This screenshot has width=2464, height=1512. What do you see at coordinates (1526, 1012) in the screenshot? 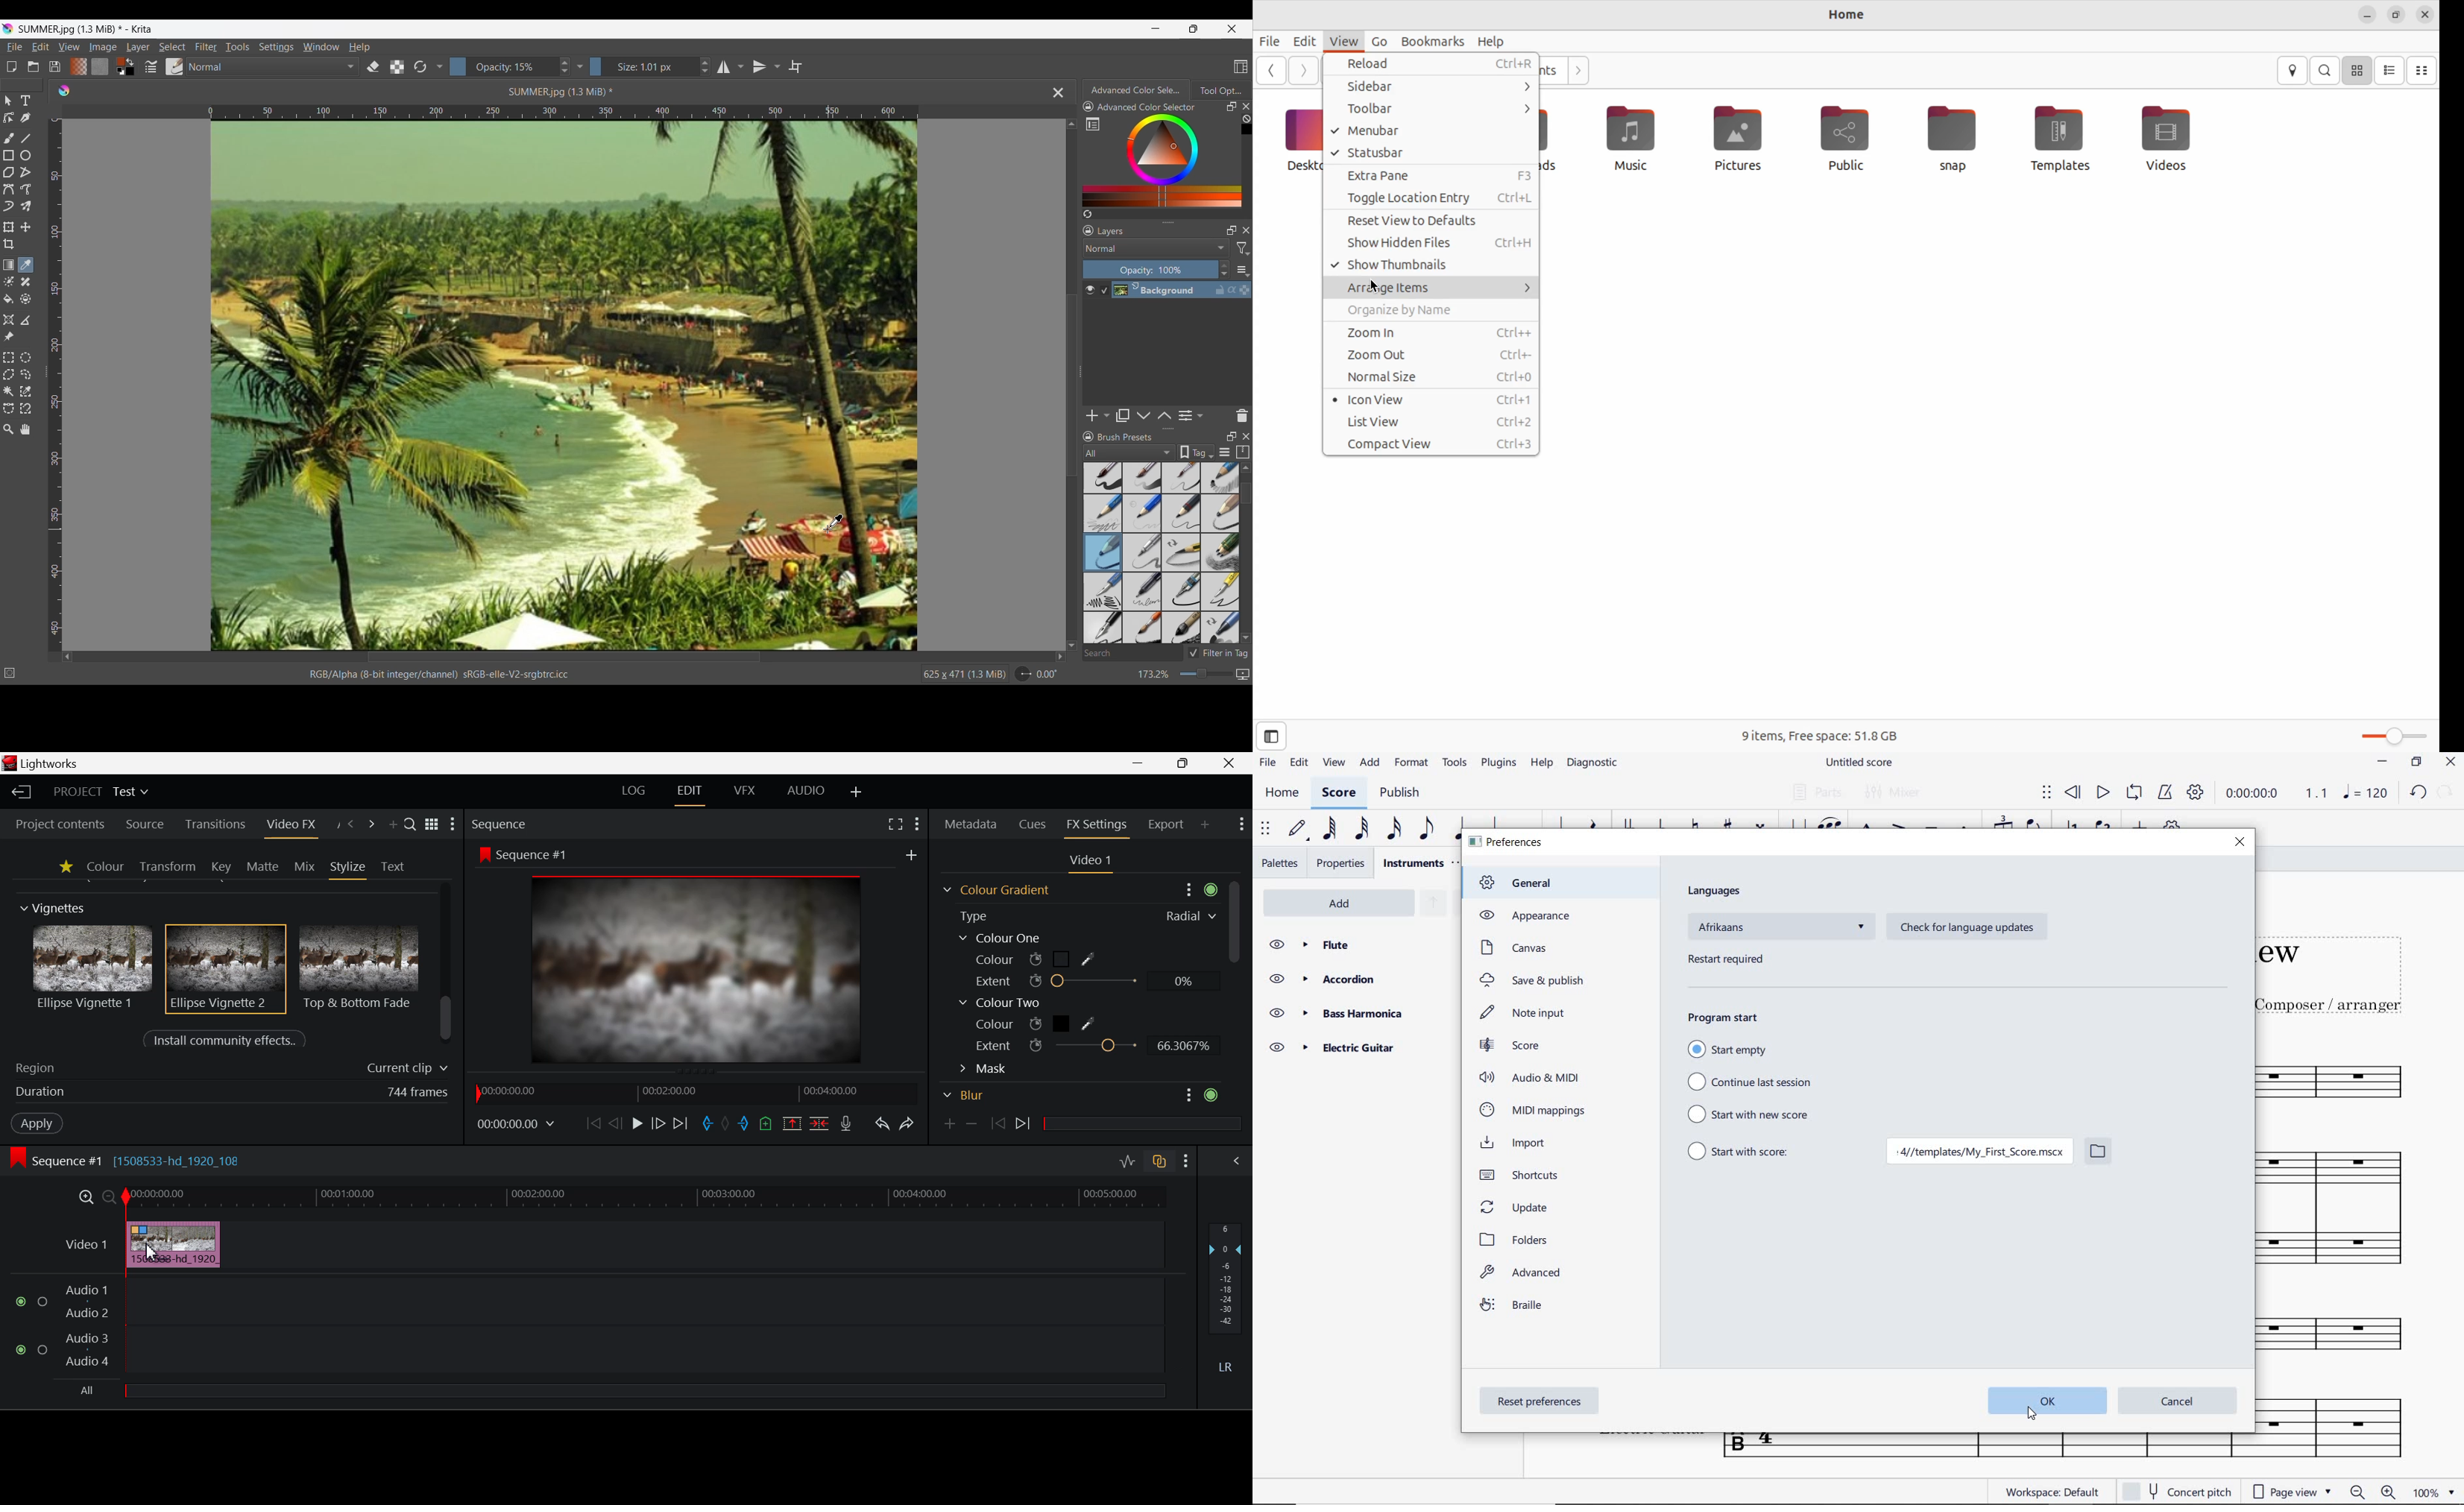
I see `note input` at bounding box center [1526, 1012].